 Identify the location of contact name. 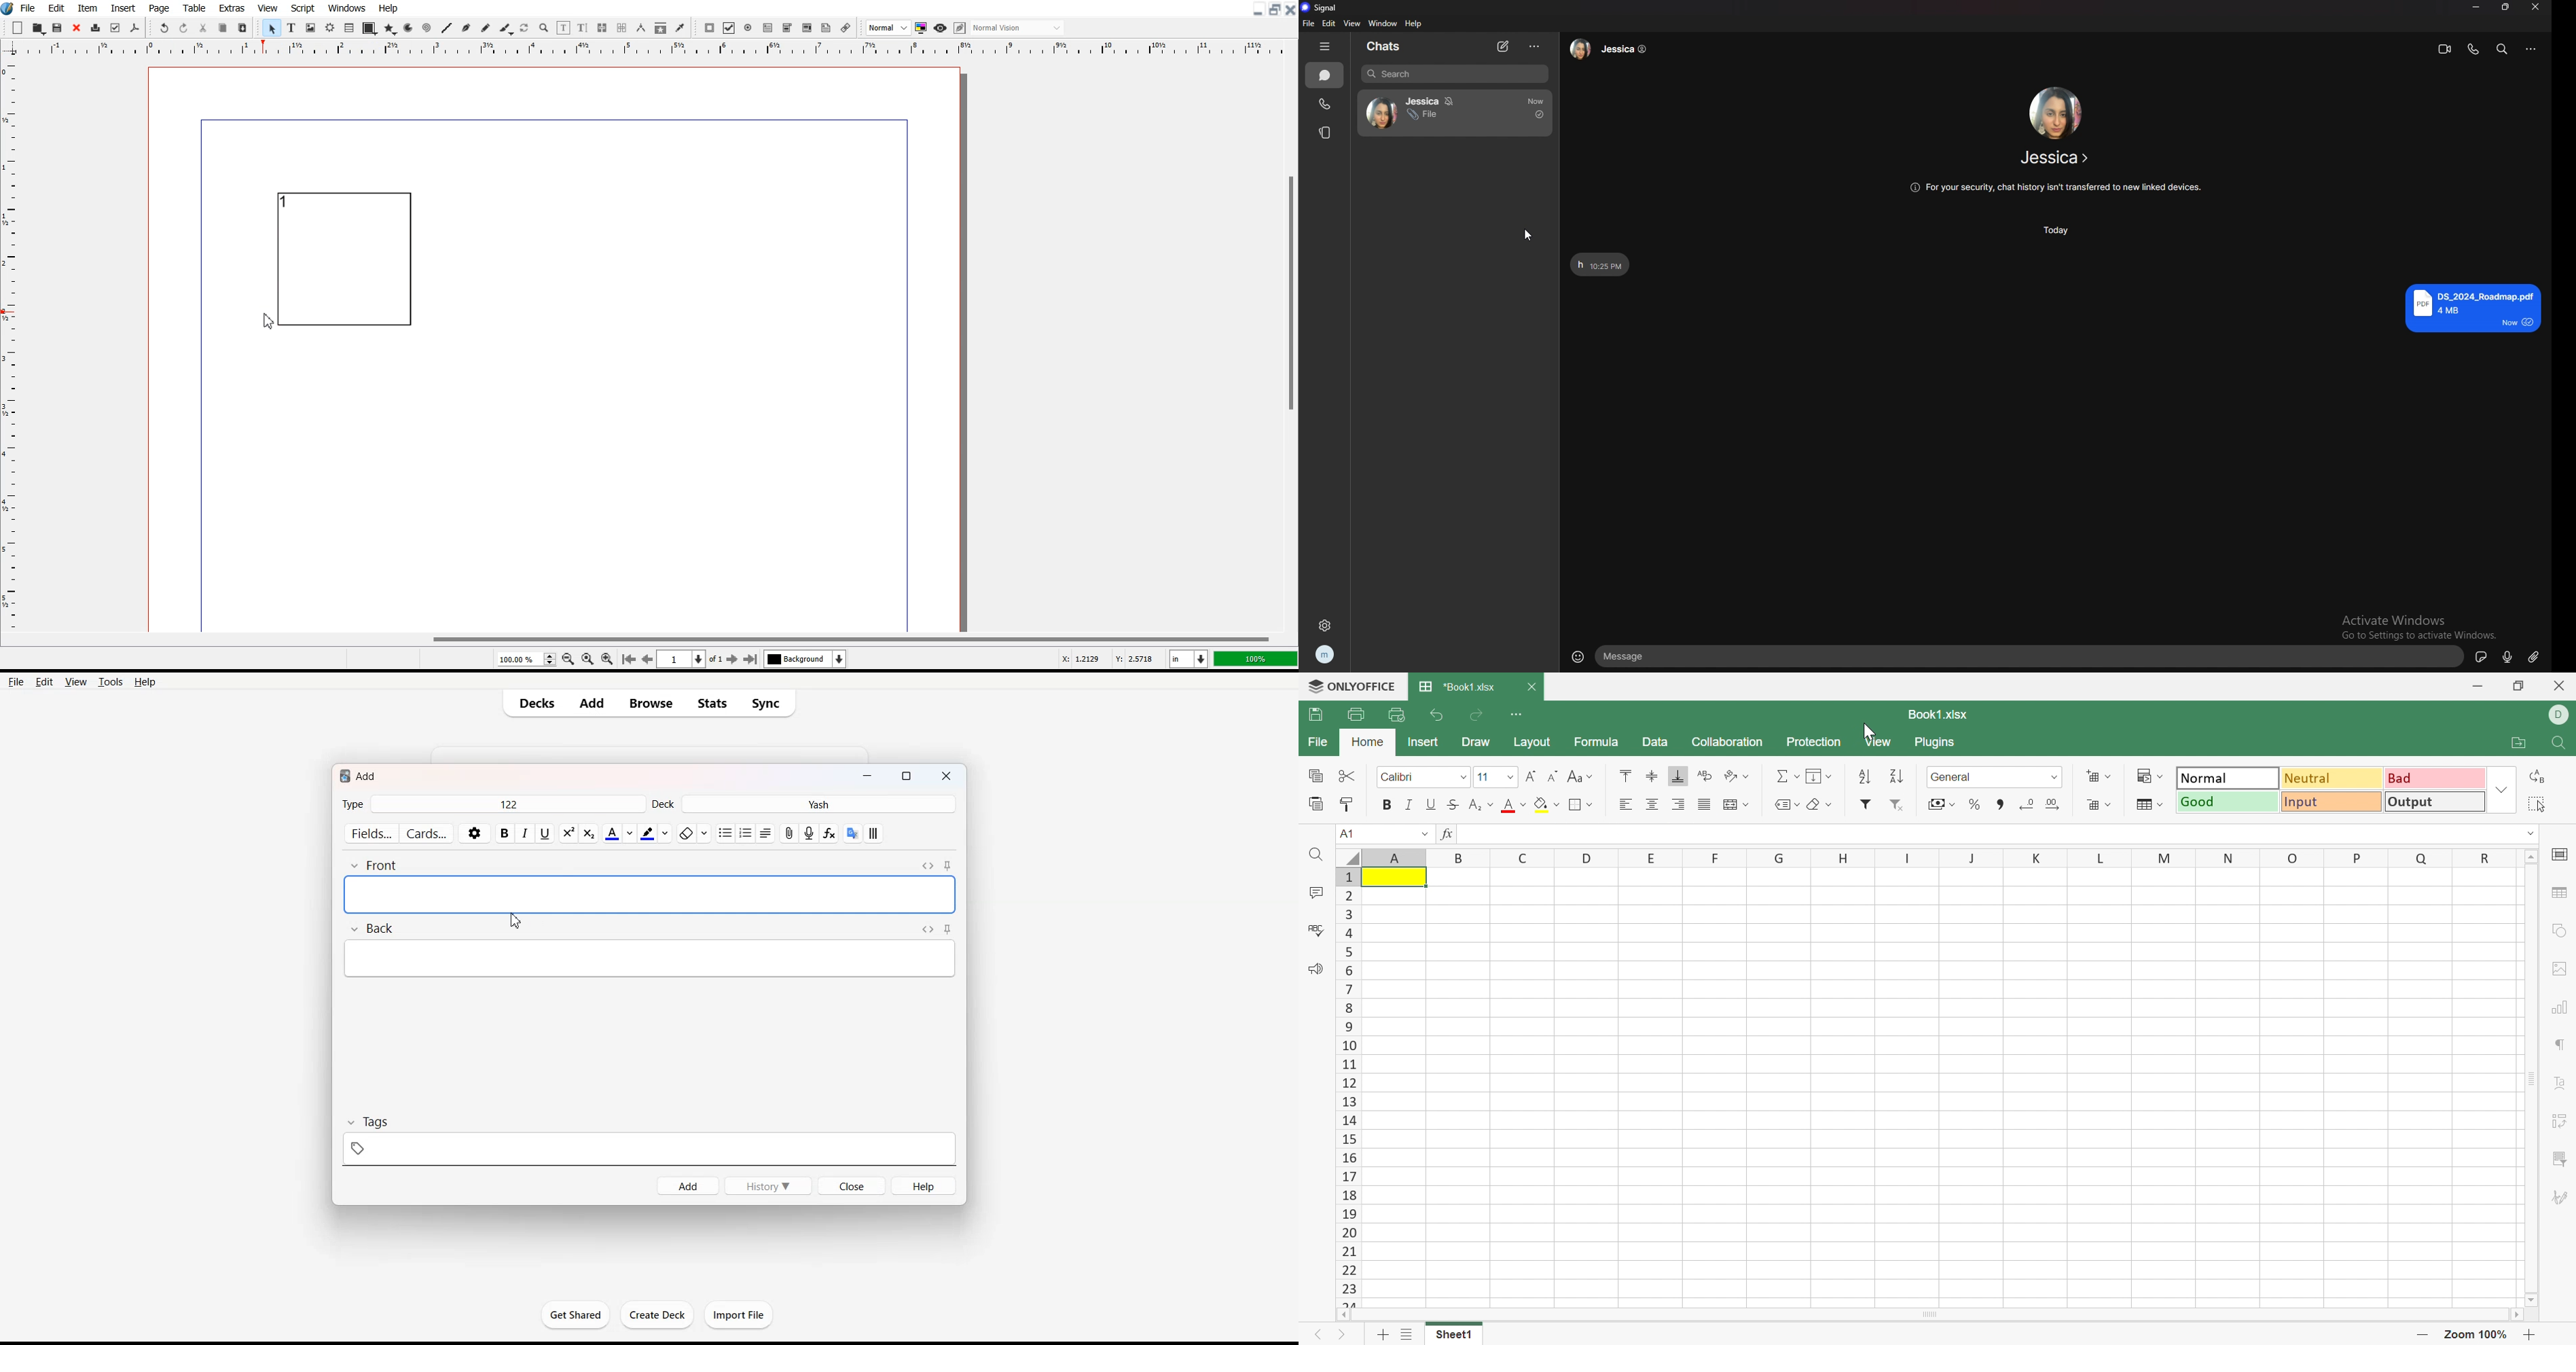
(2057, 157).